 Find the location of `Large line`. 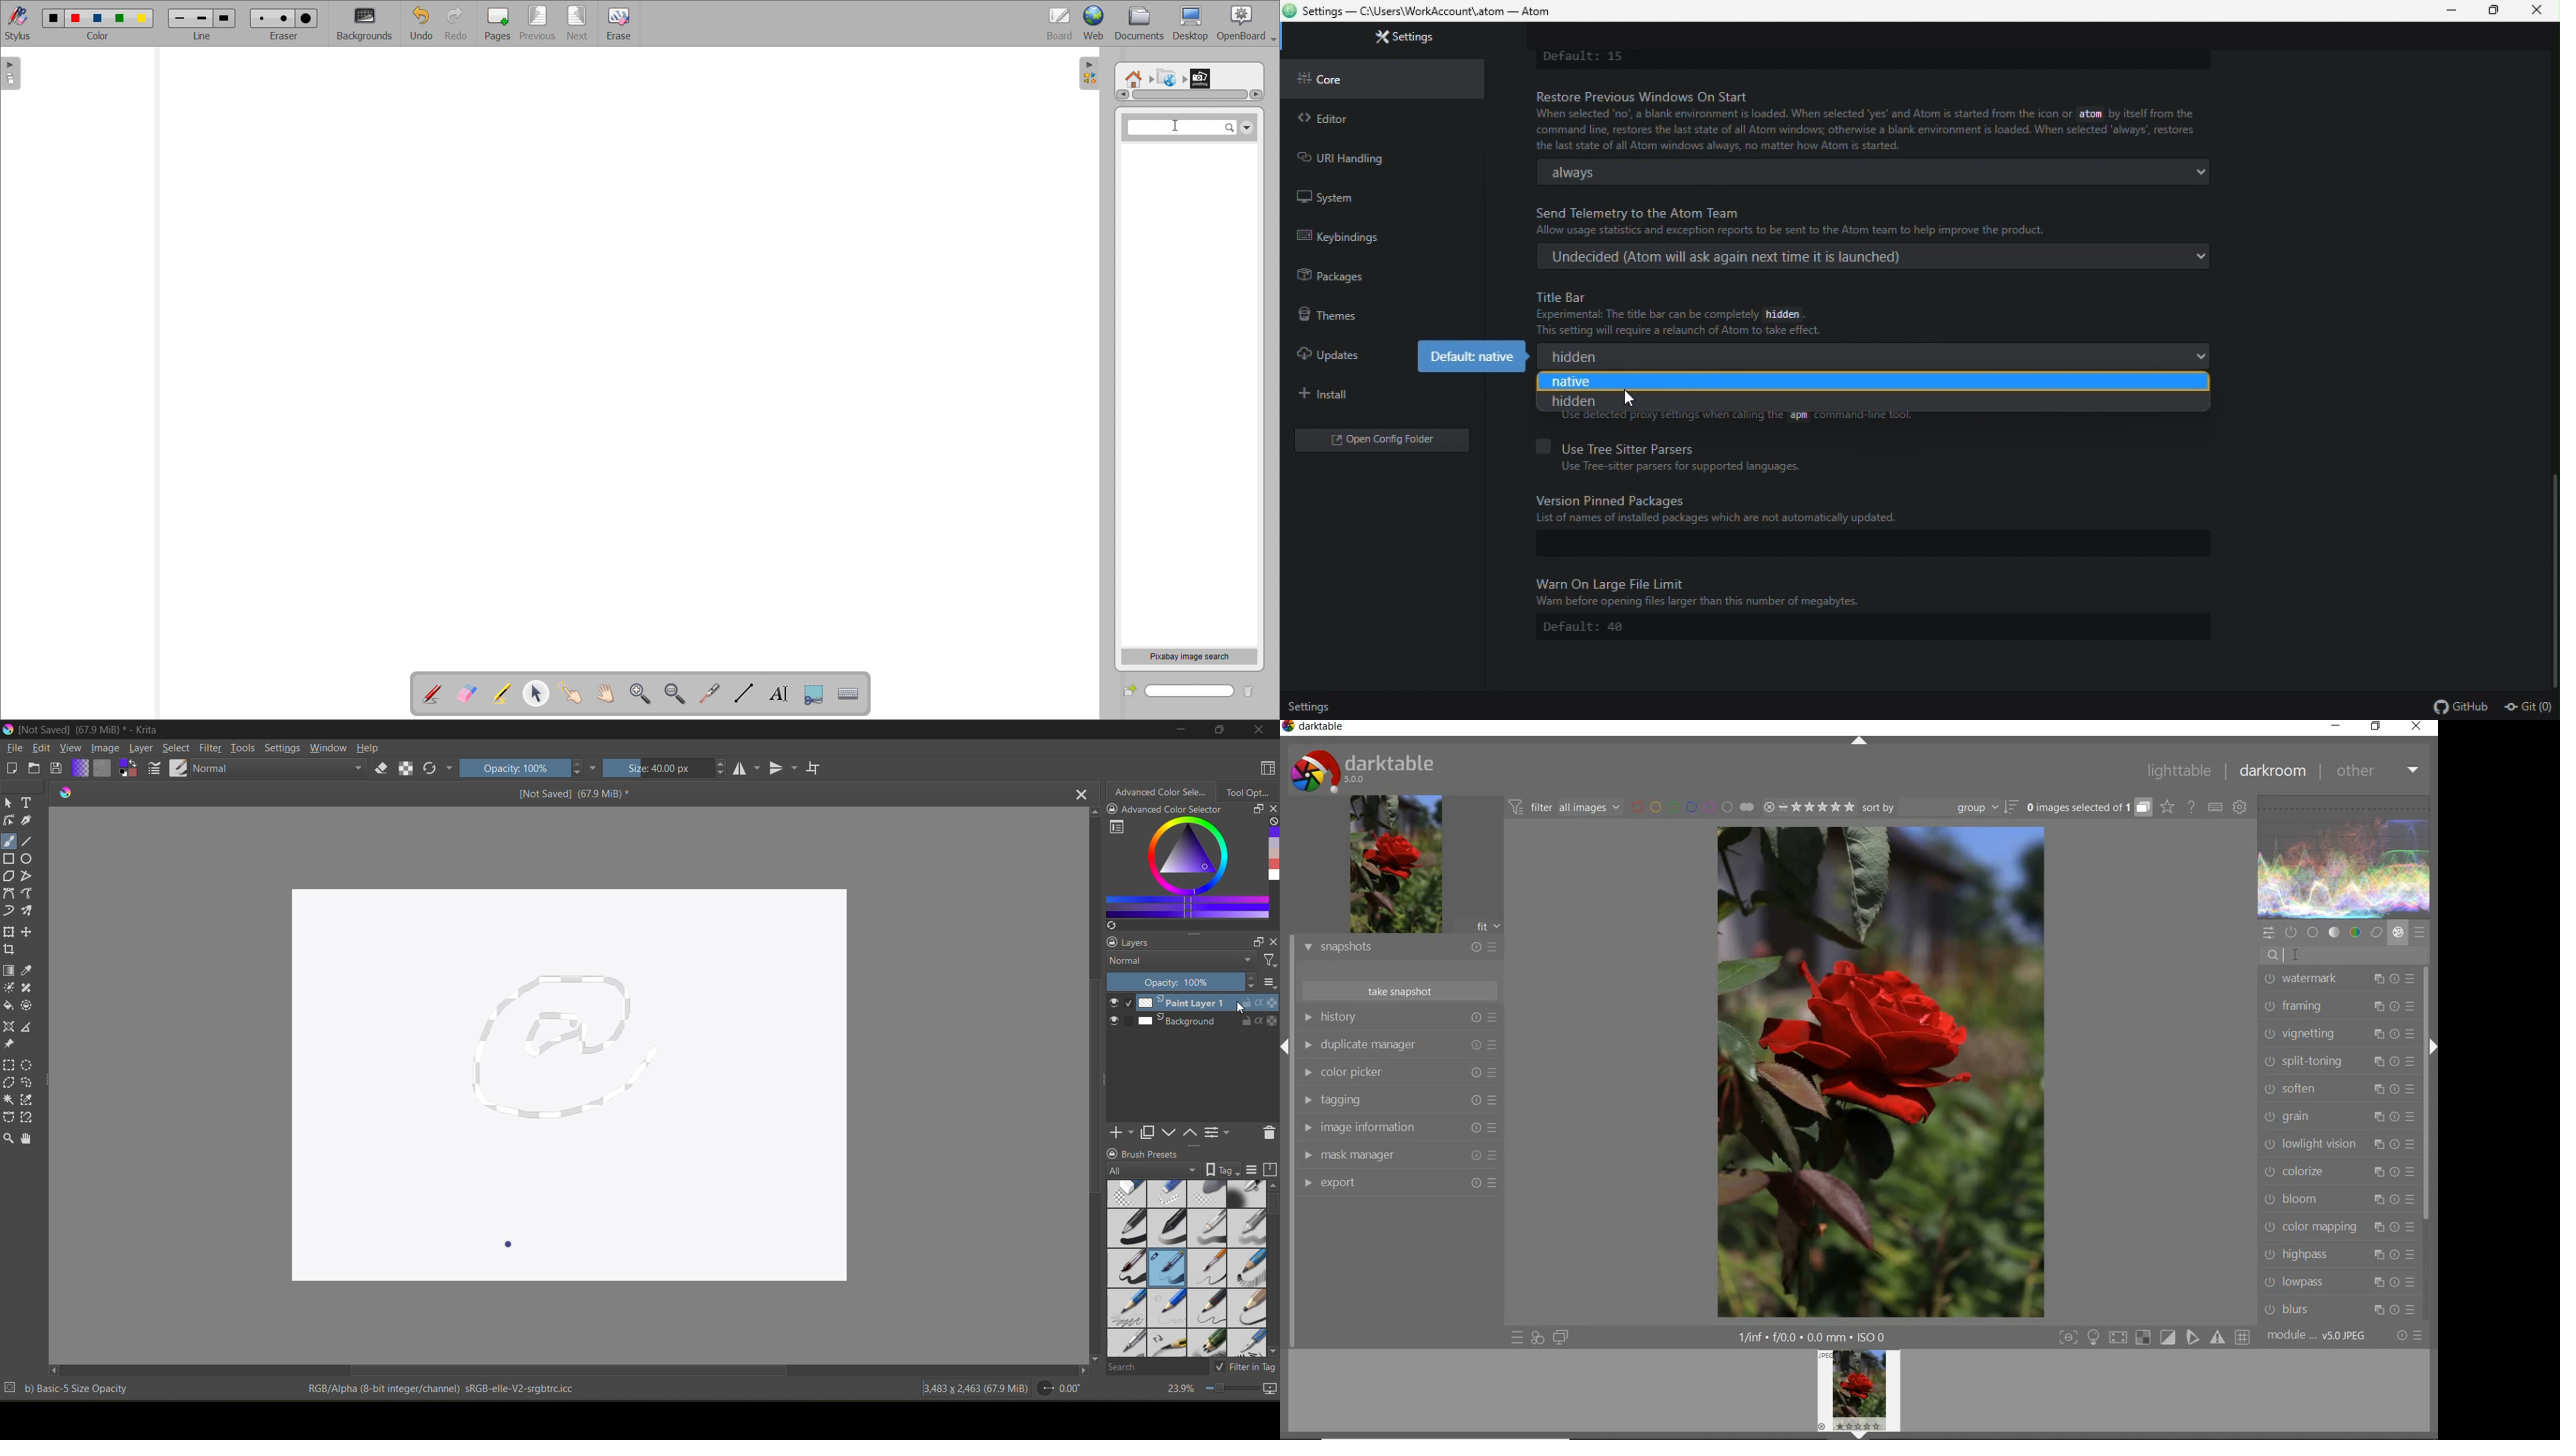

Large line is located at coordinates (225, 17).